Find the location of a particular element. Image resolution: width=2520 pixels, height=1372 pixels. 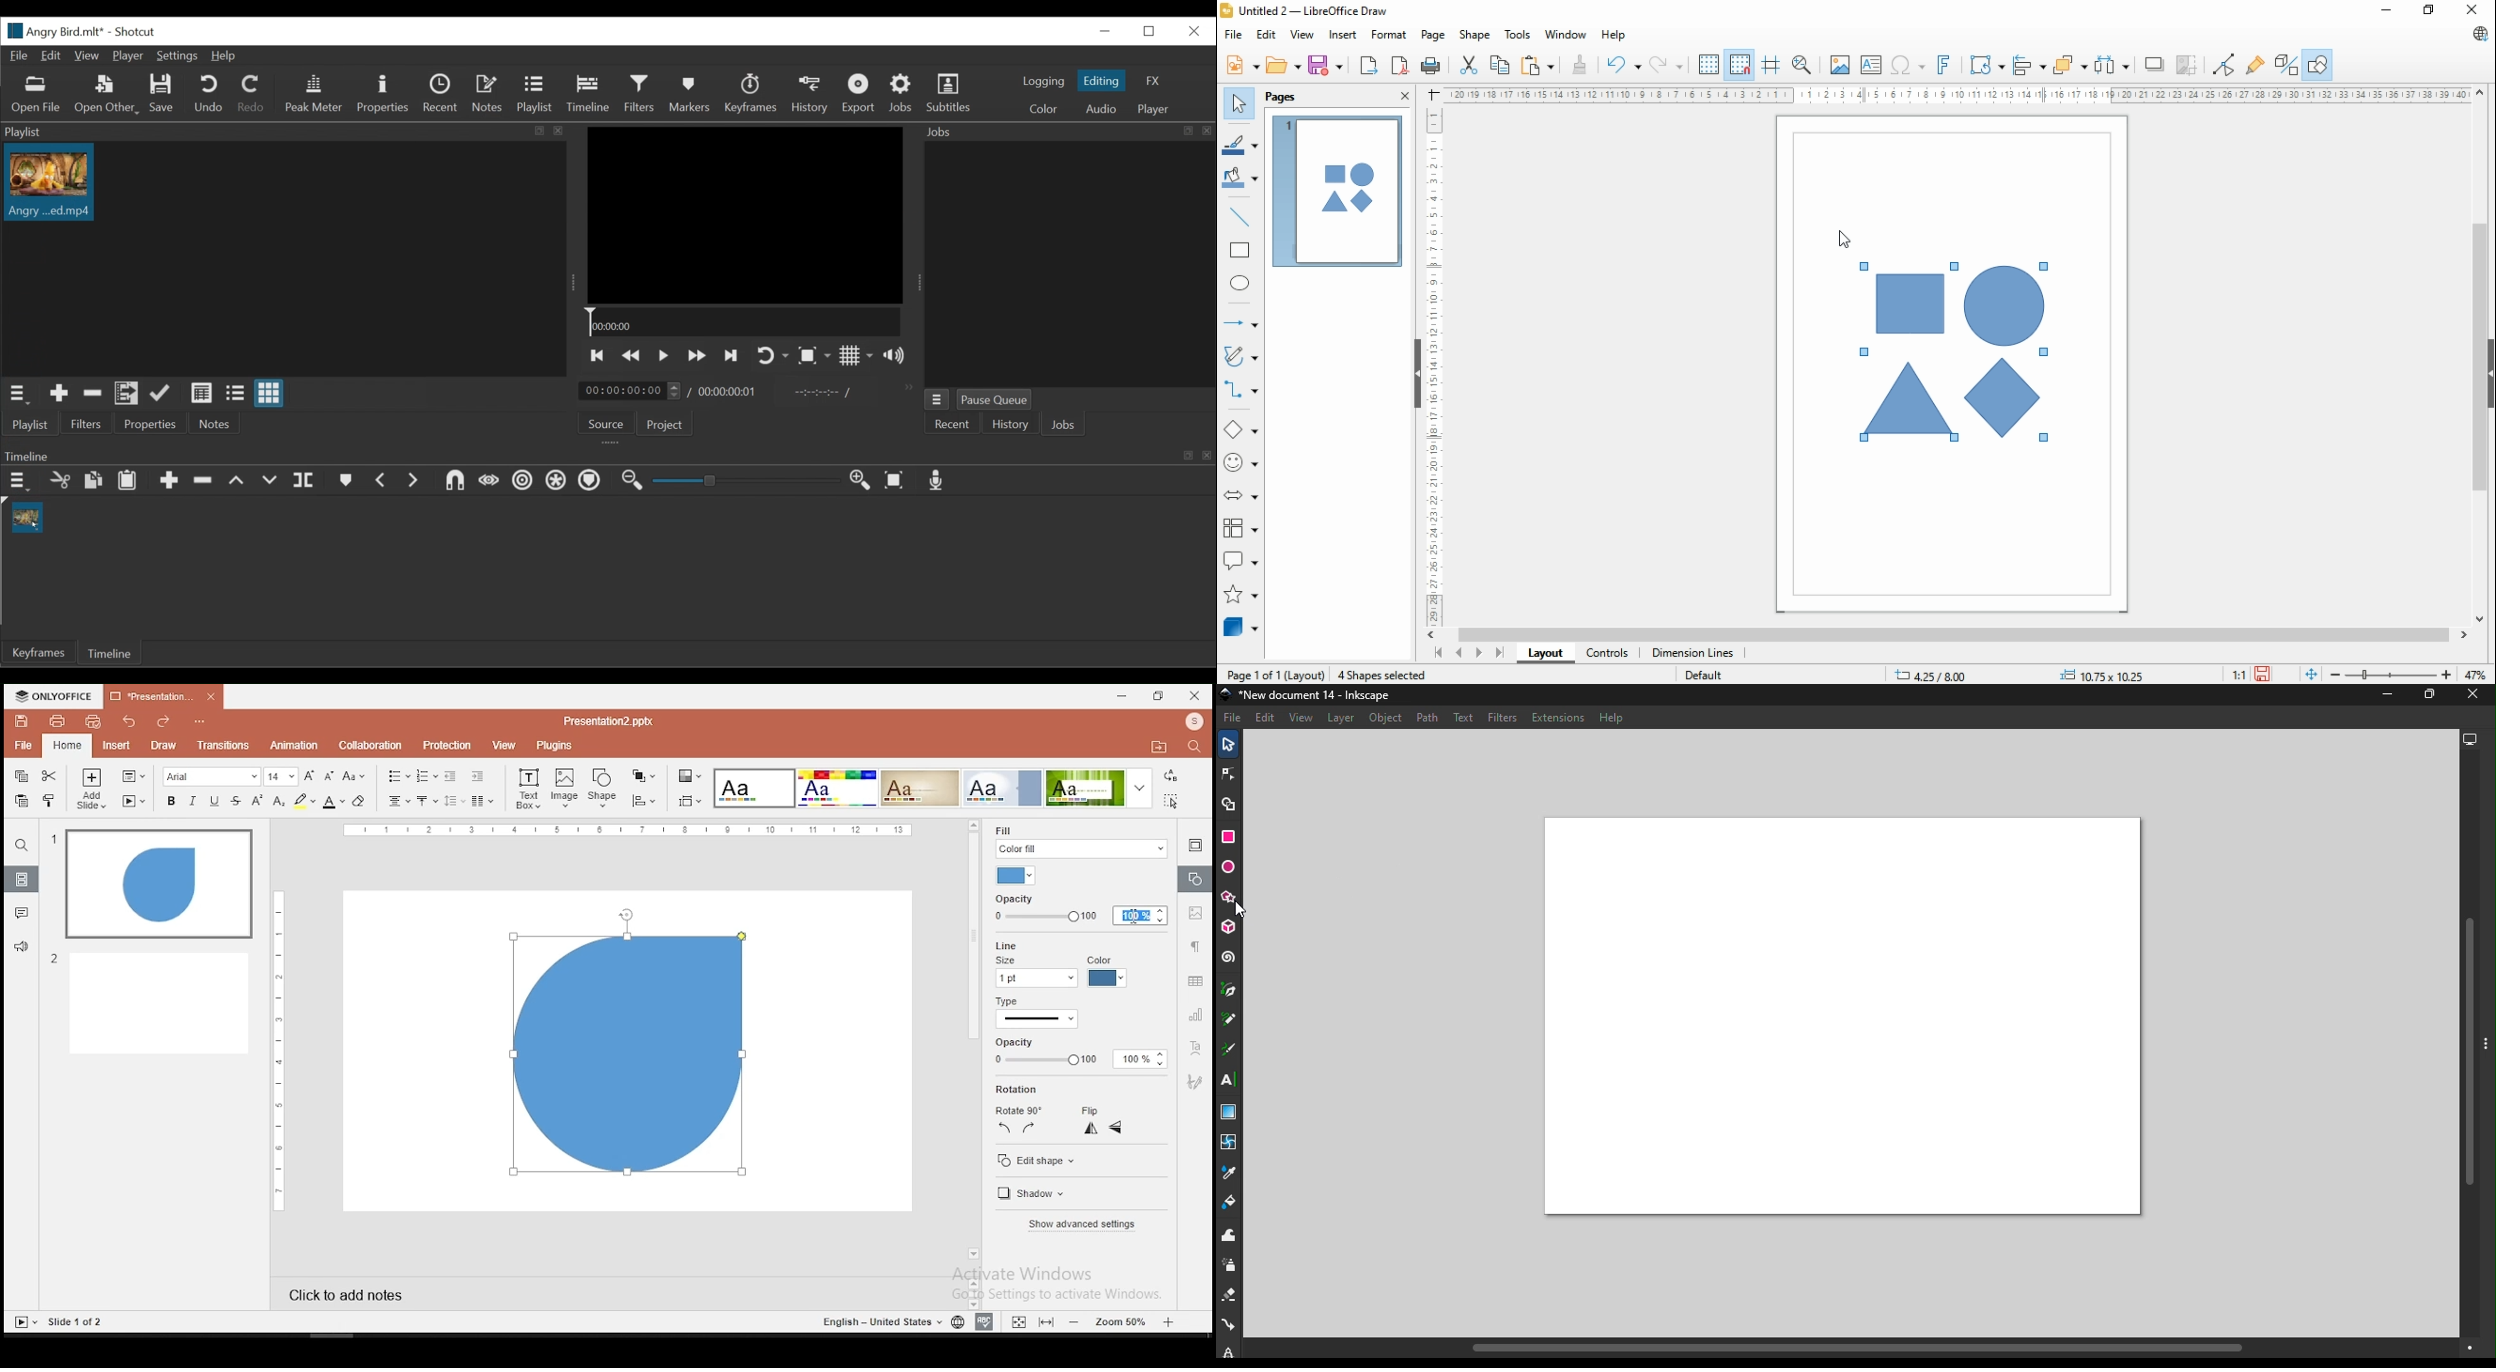

save is located at coordinates (1326, 65).